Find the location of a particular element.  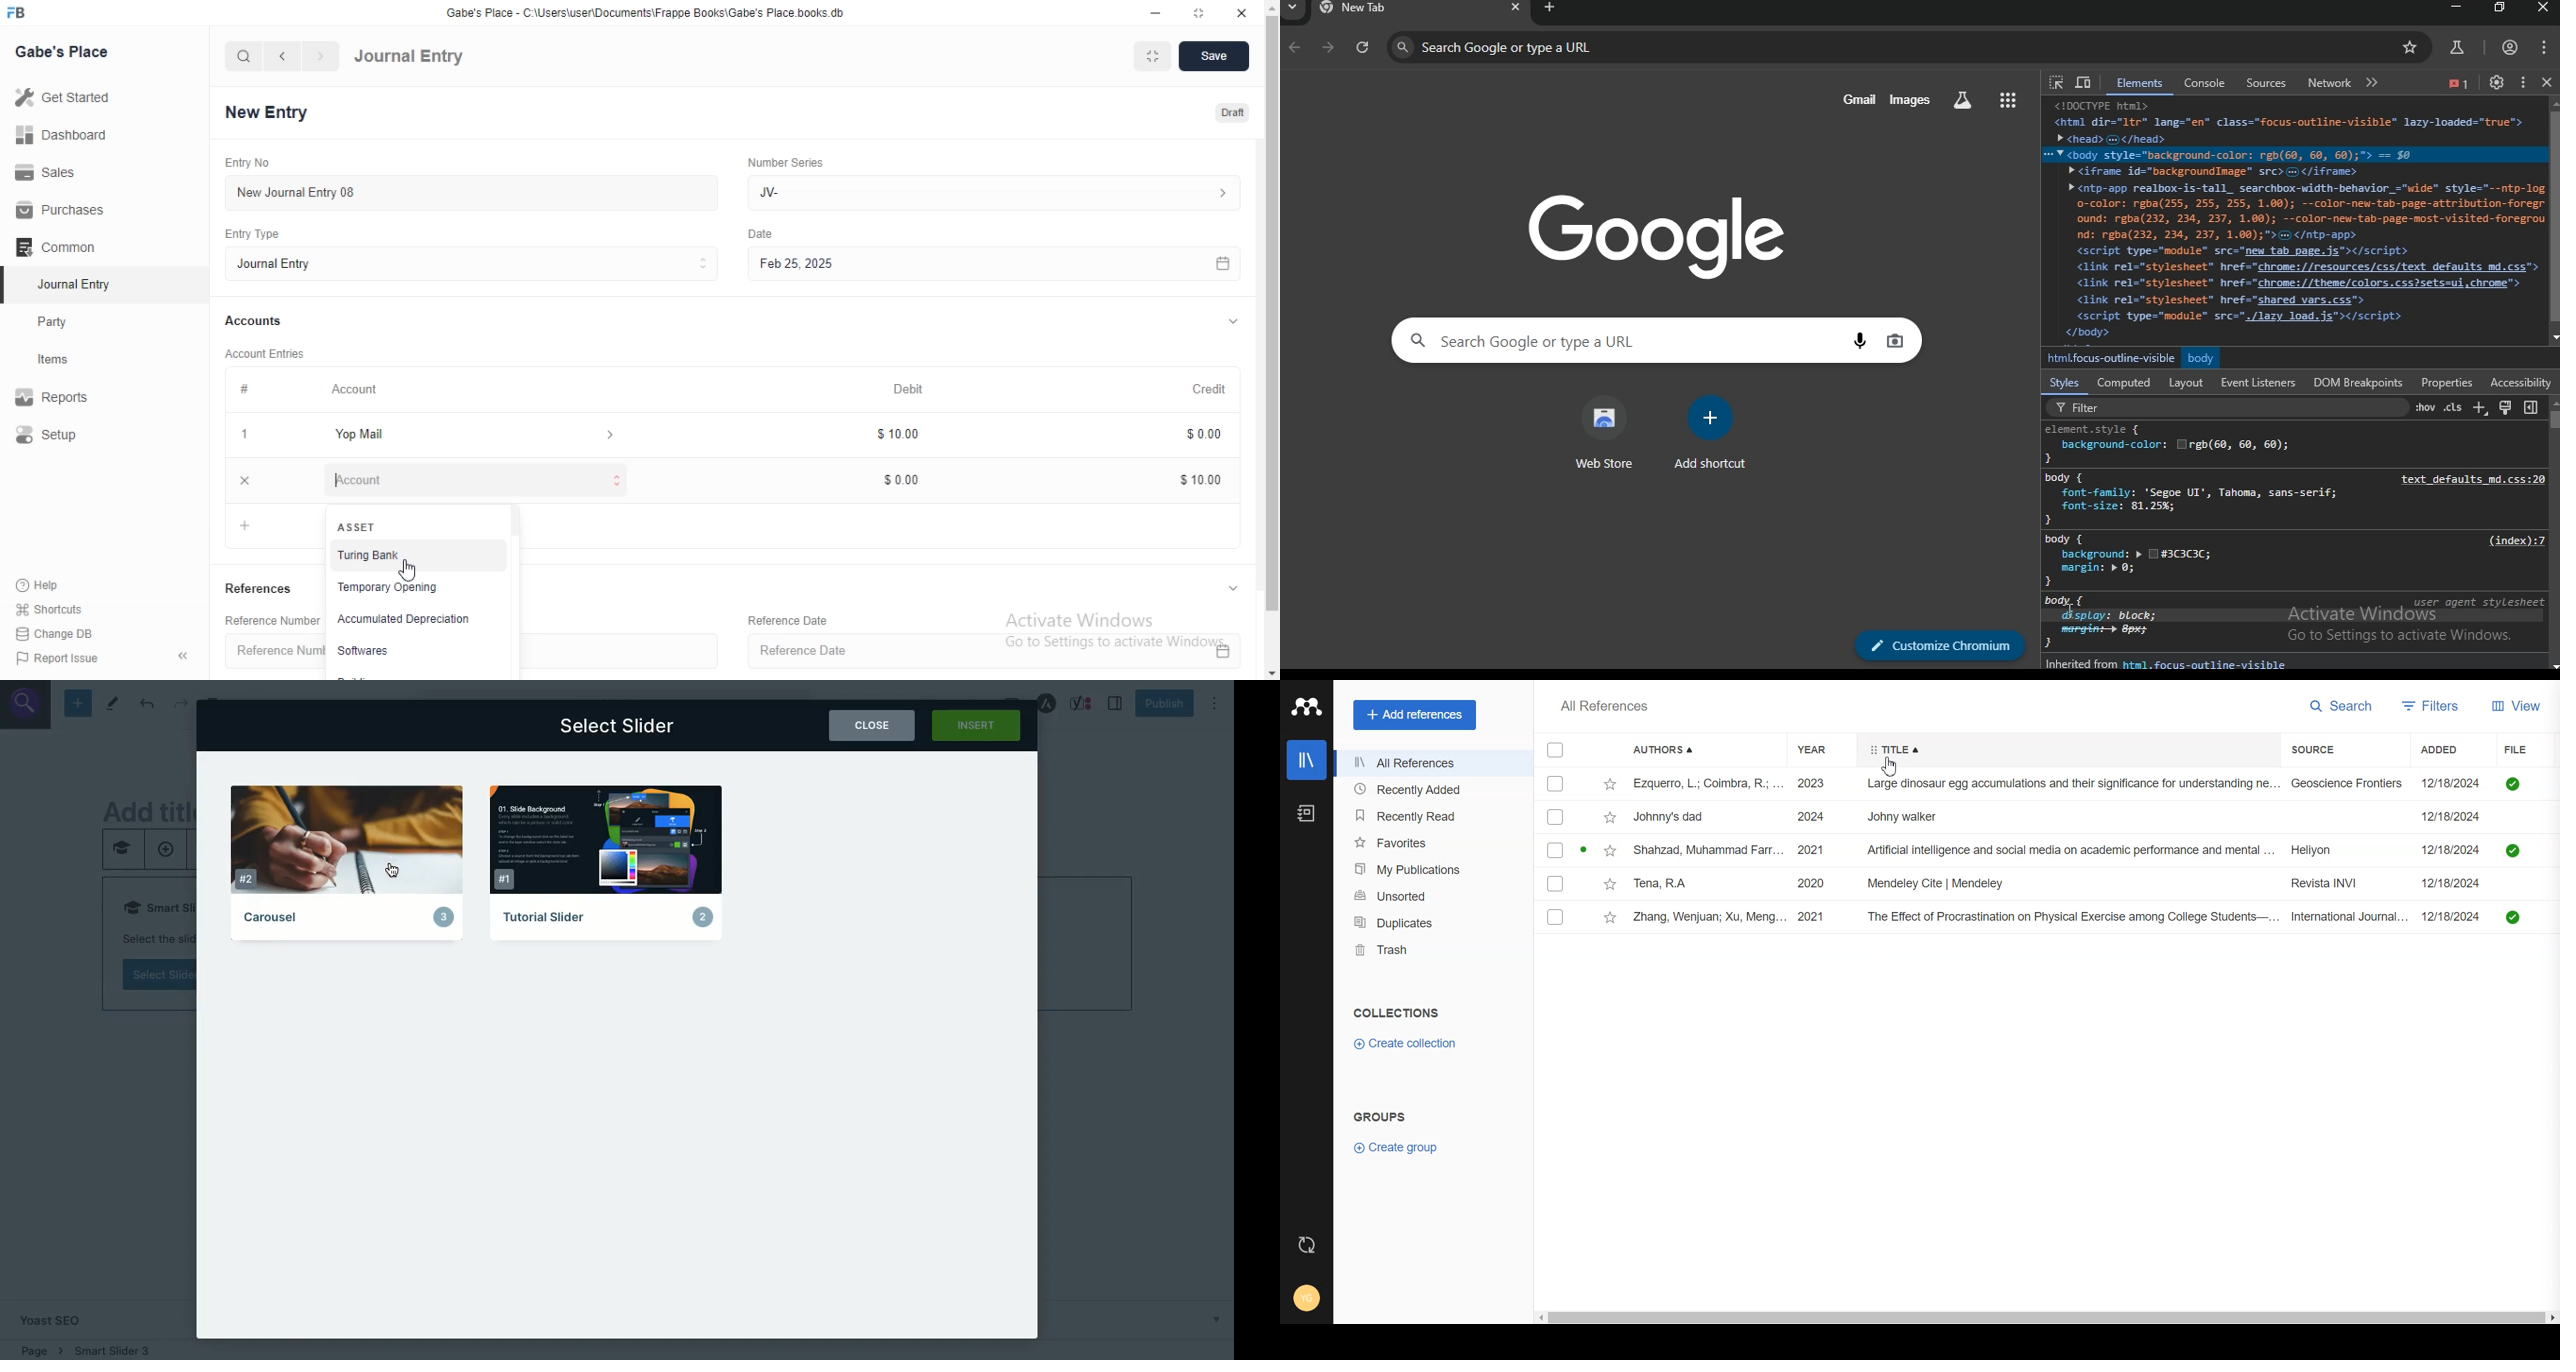

Report Issue is located at coordinates (67, 658).